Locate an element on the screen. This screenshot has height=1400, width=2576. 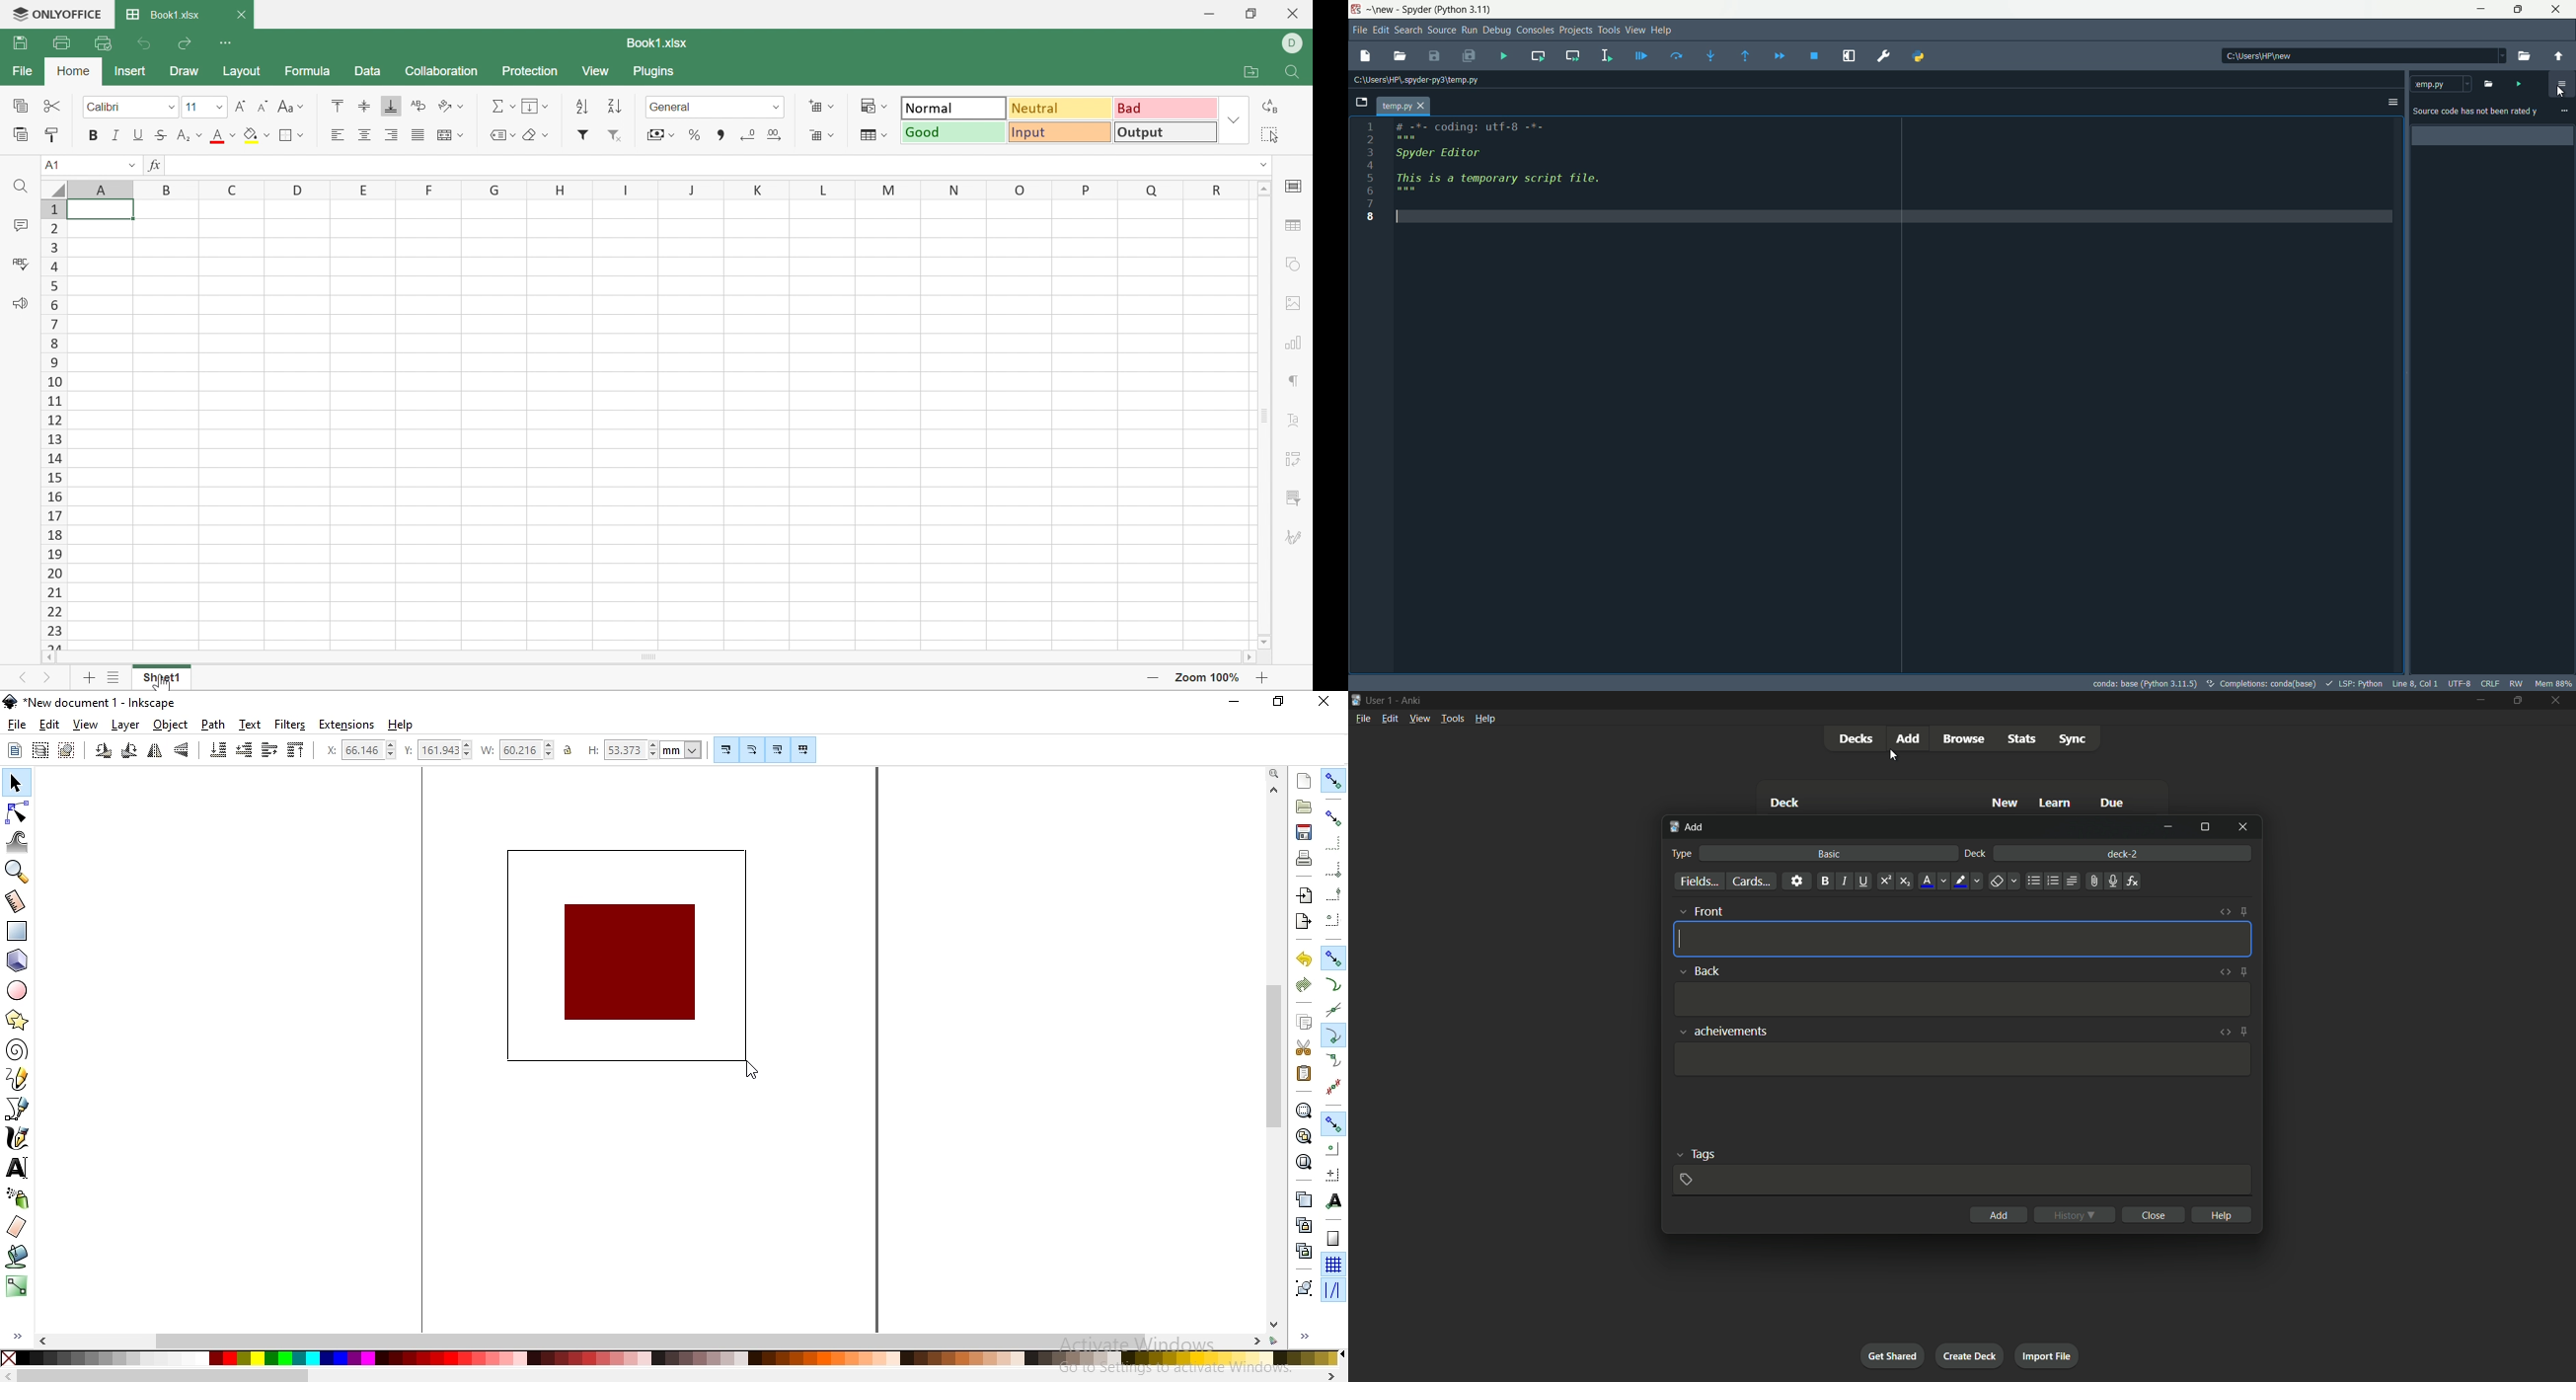
R is located at coordinates (1222, 190).